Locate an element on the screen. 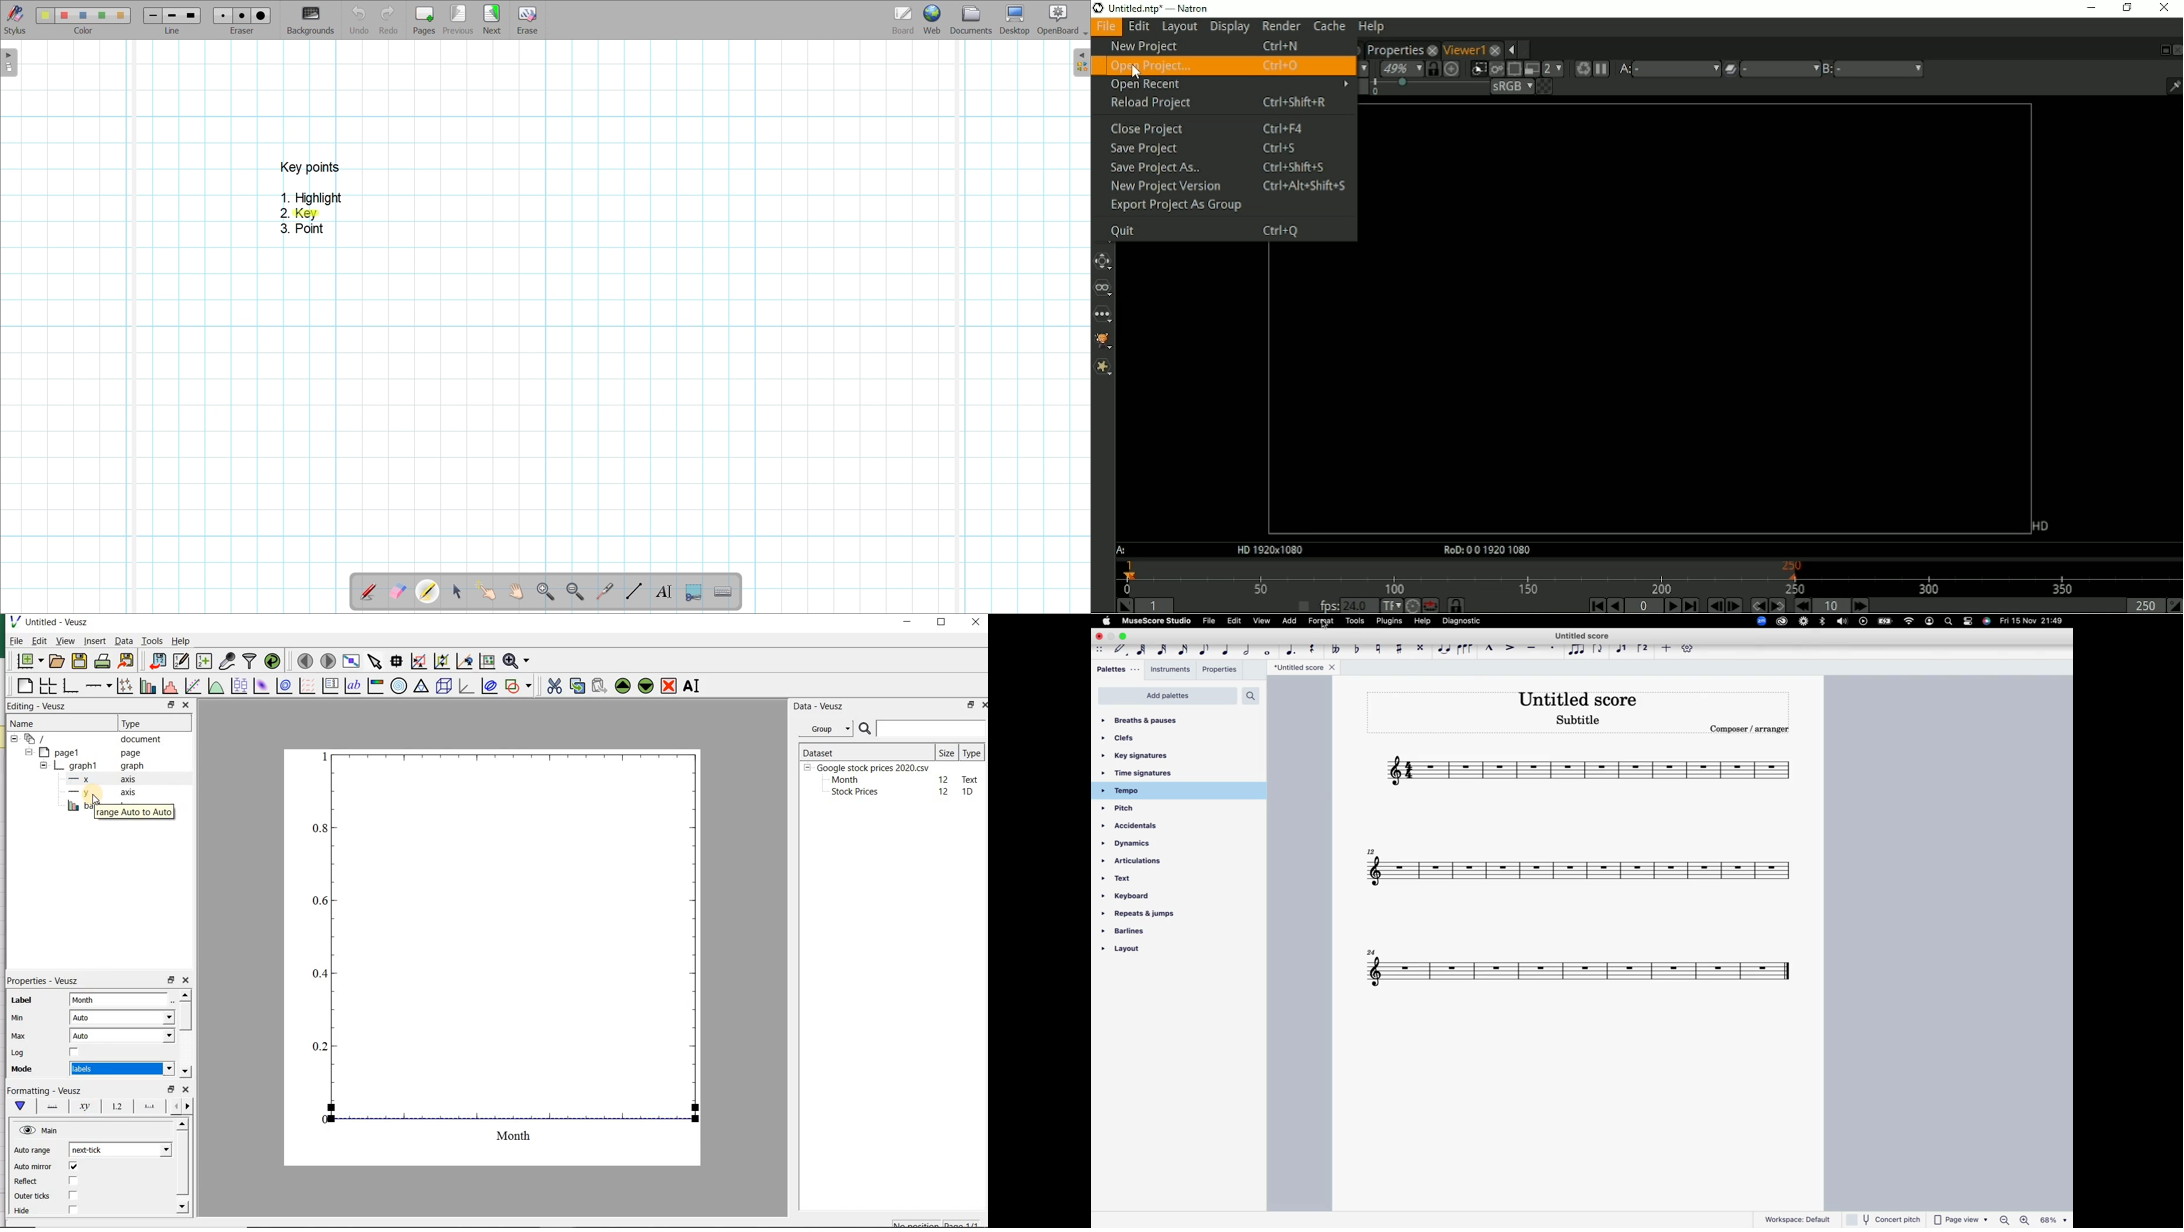 This screenshot has height=1232, width=2184. axis label is located at coordinates (85, 1106).